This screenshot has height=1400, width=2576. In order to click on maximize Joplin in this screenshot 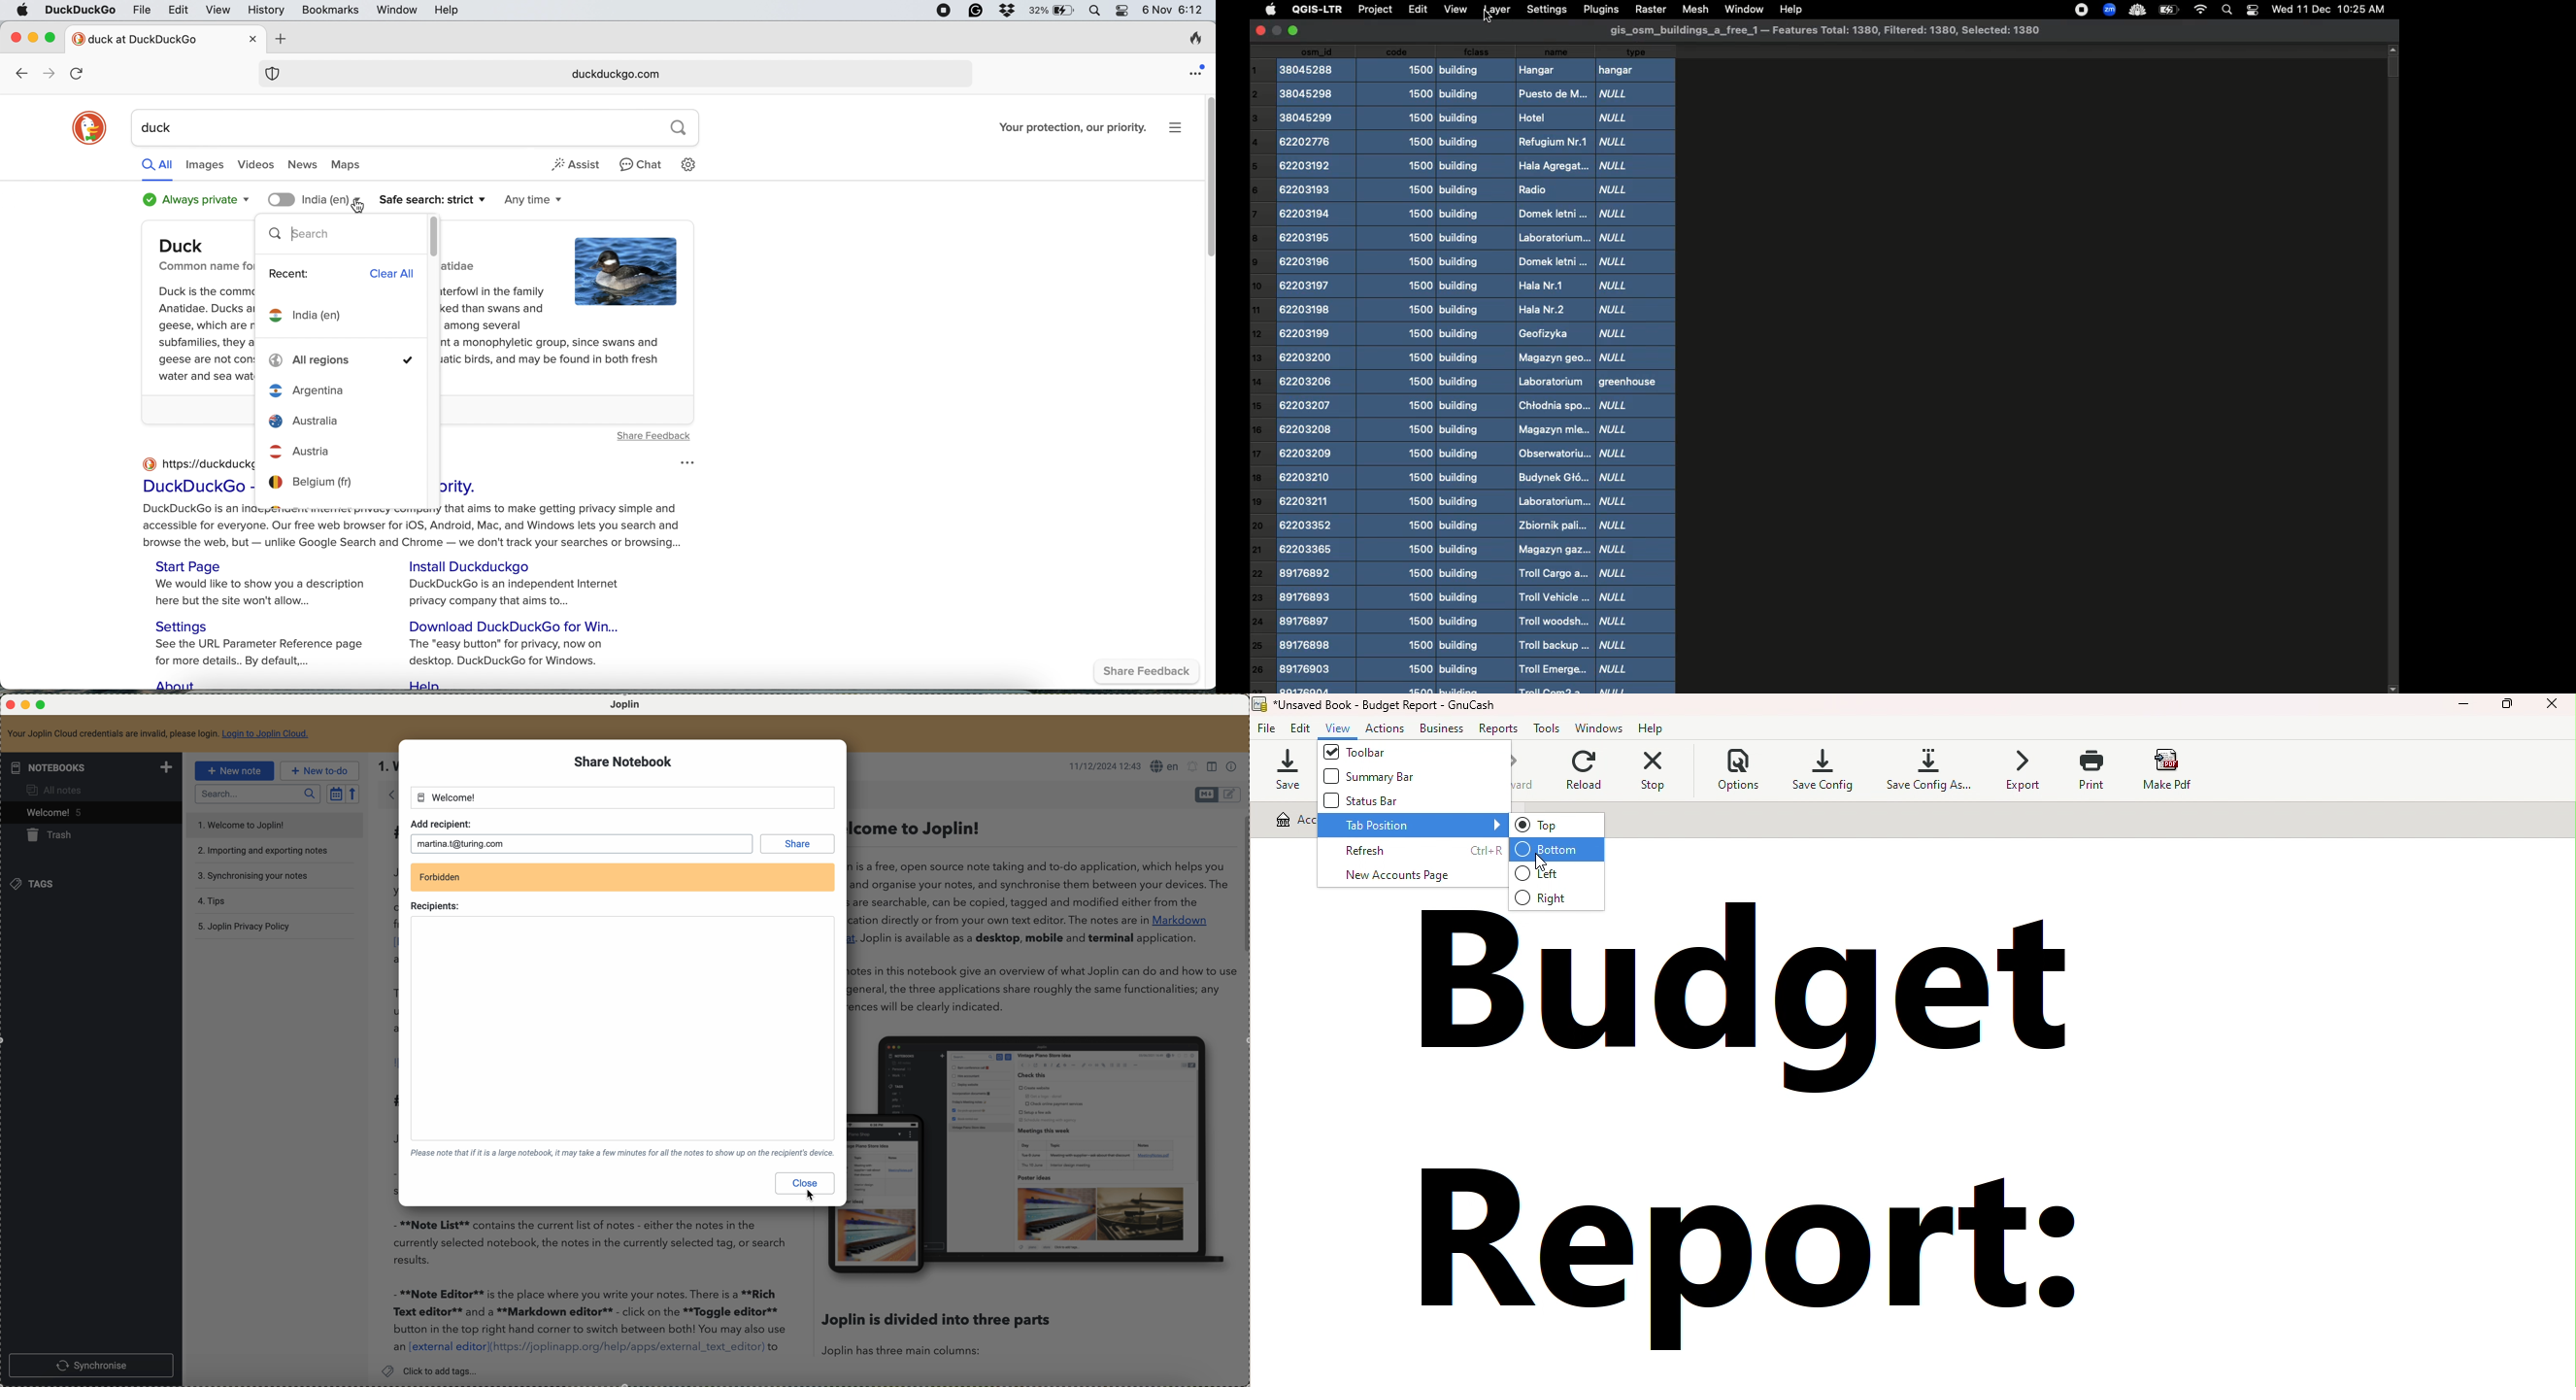, I will do `click(43, 705)`.